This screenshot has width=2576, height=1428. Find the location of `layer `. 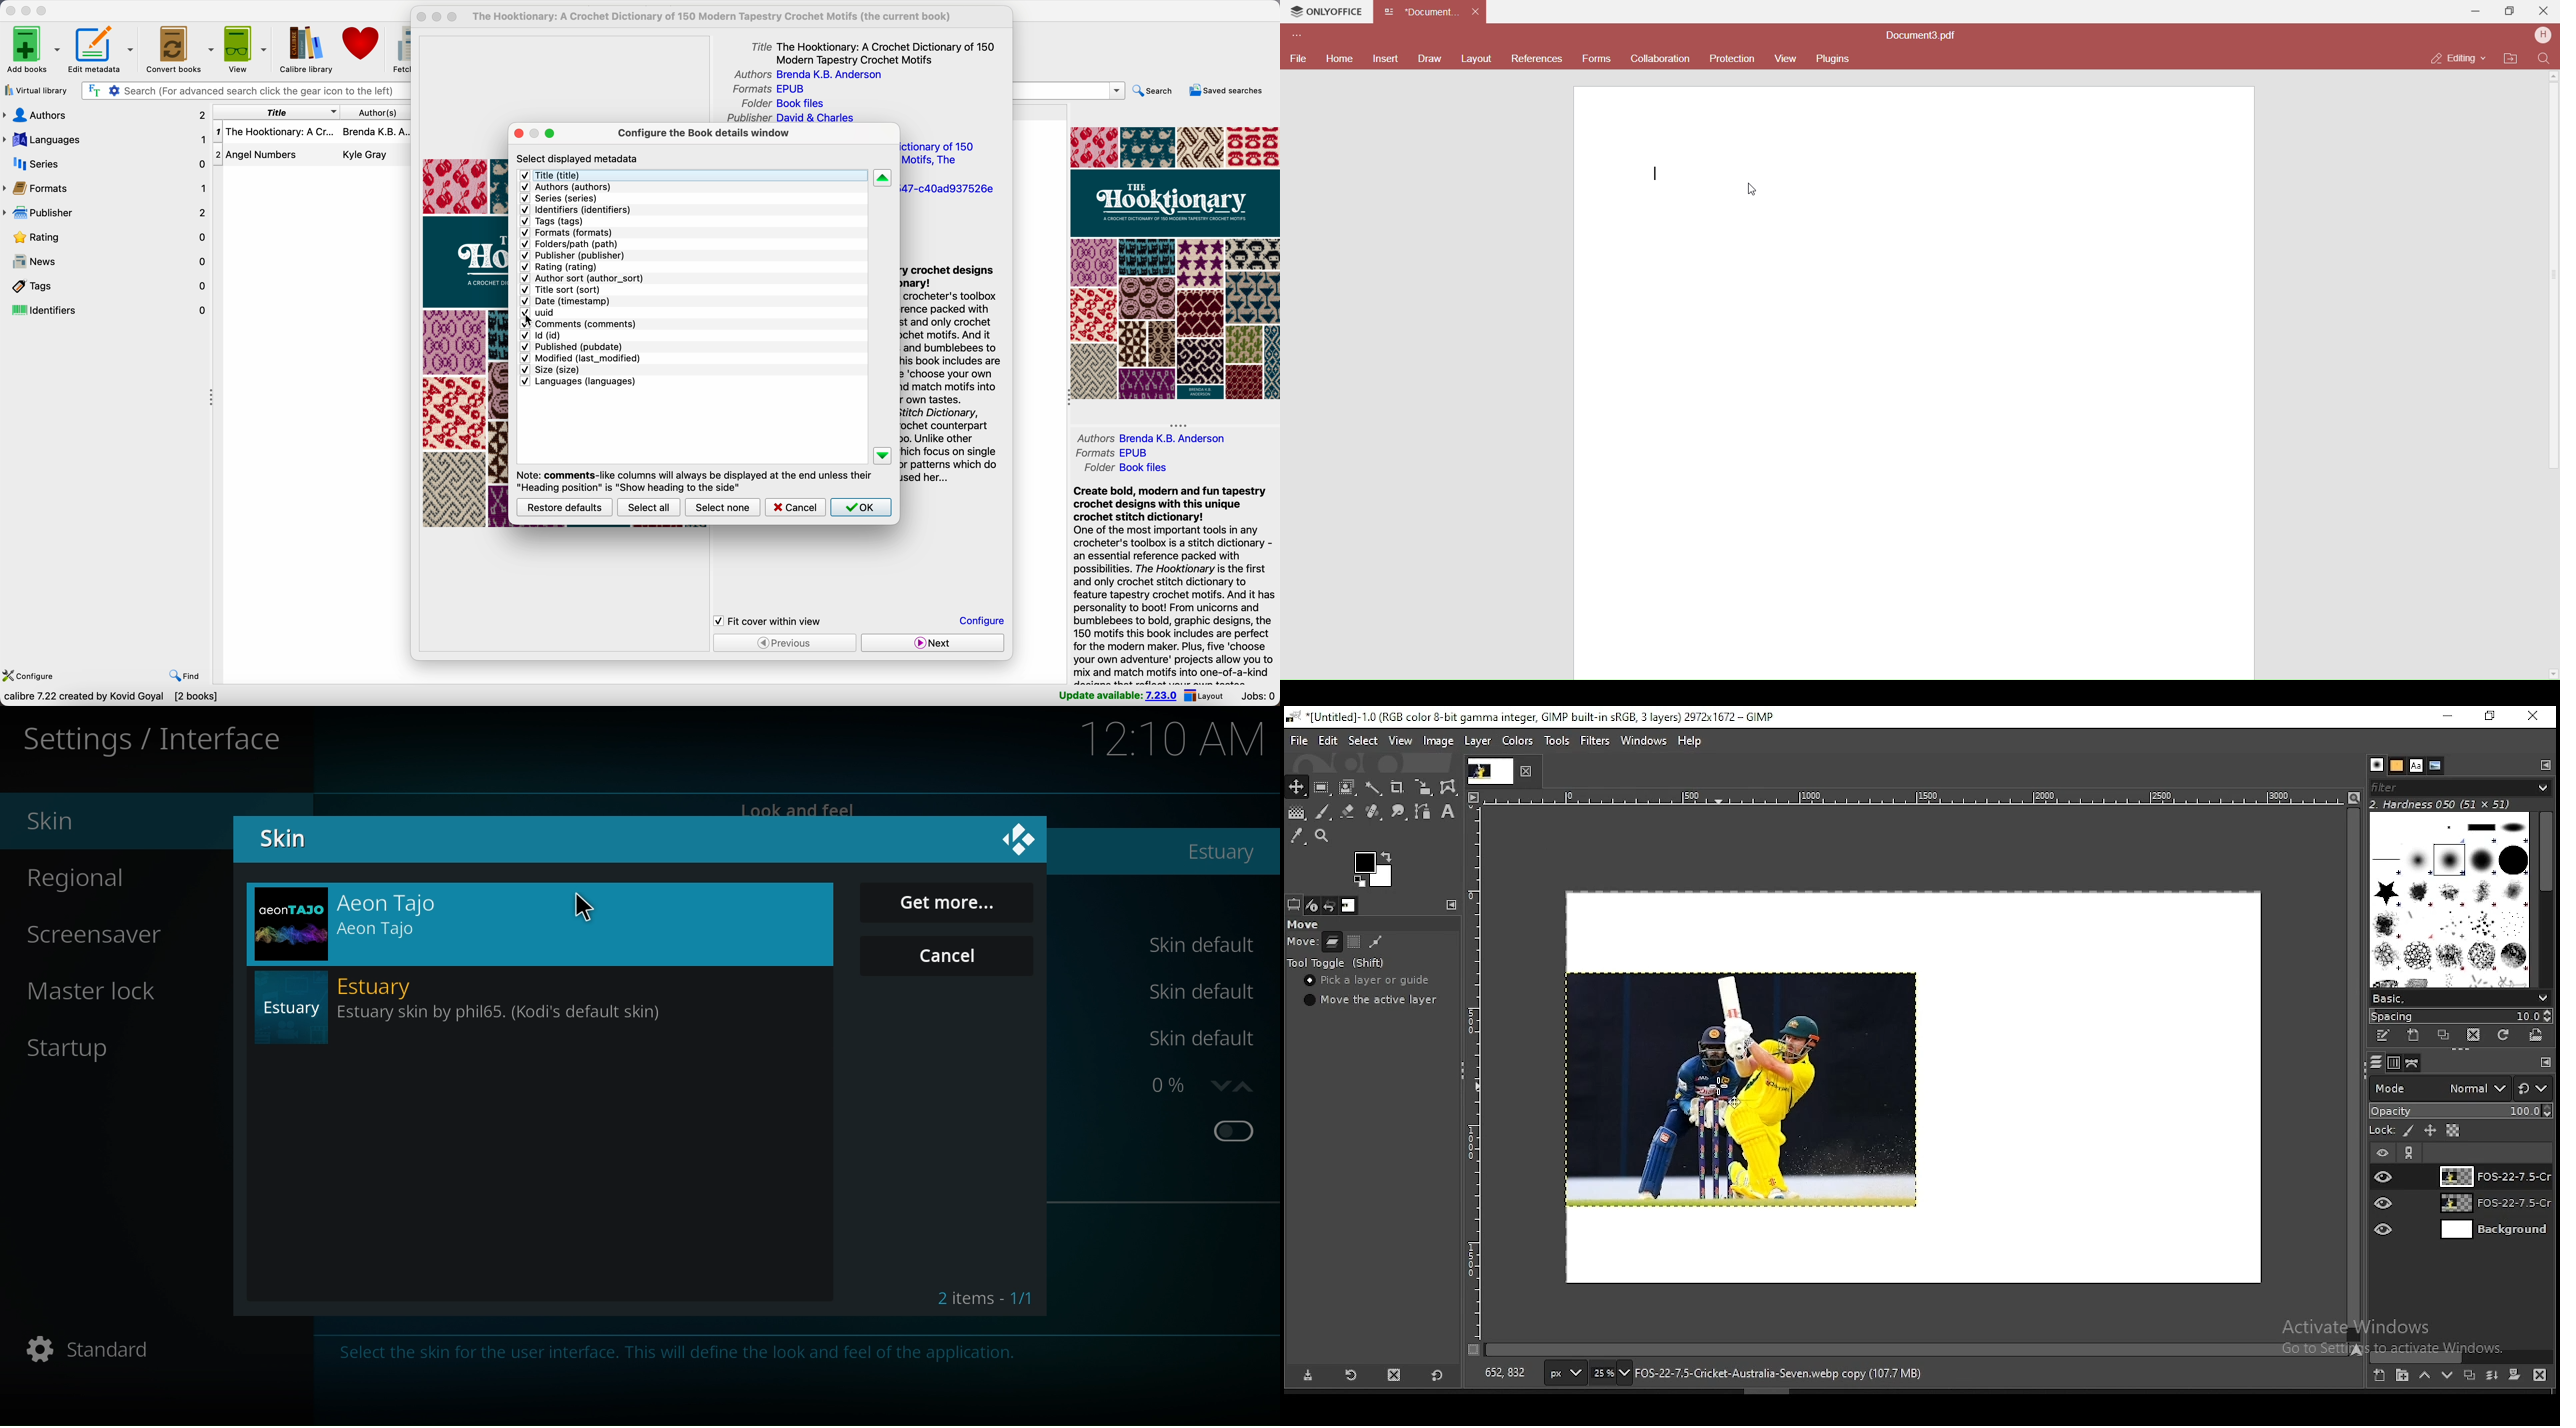

layer  is located at coordinates (2492, 1205).